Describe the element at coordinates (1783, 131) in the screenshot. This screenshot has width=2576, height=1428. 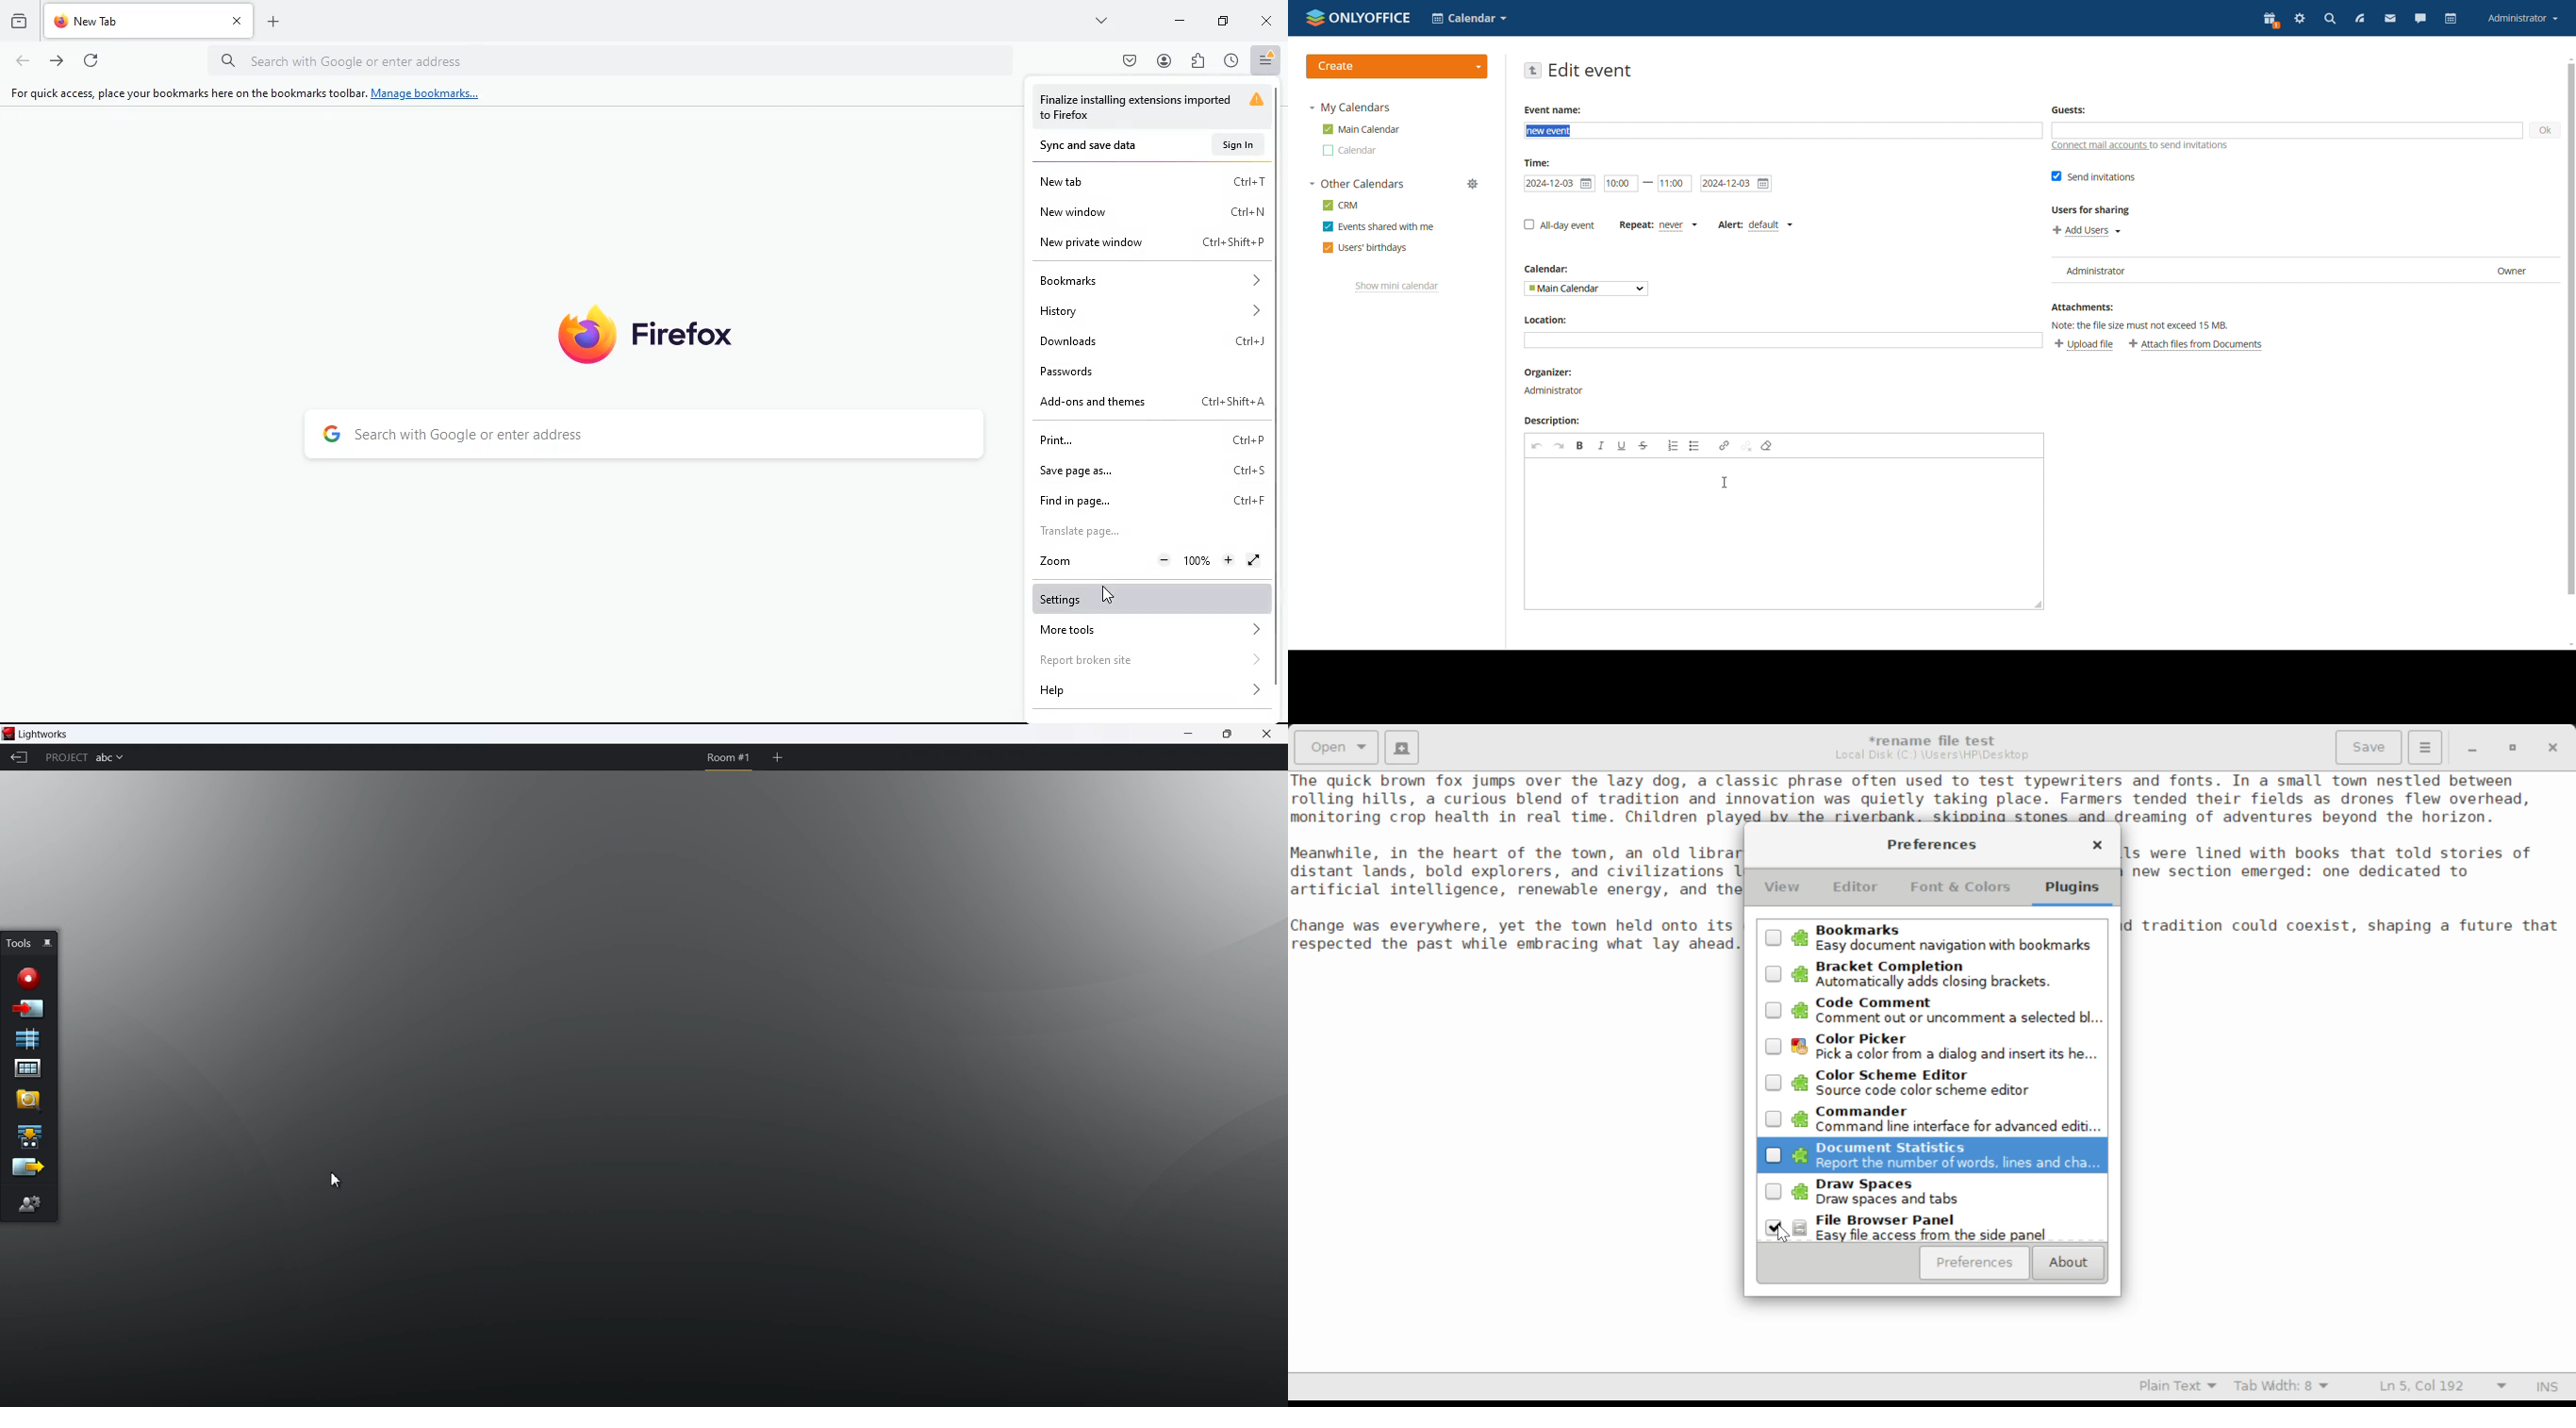
I see `add event name` at that location.